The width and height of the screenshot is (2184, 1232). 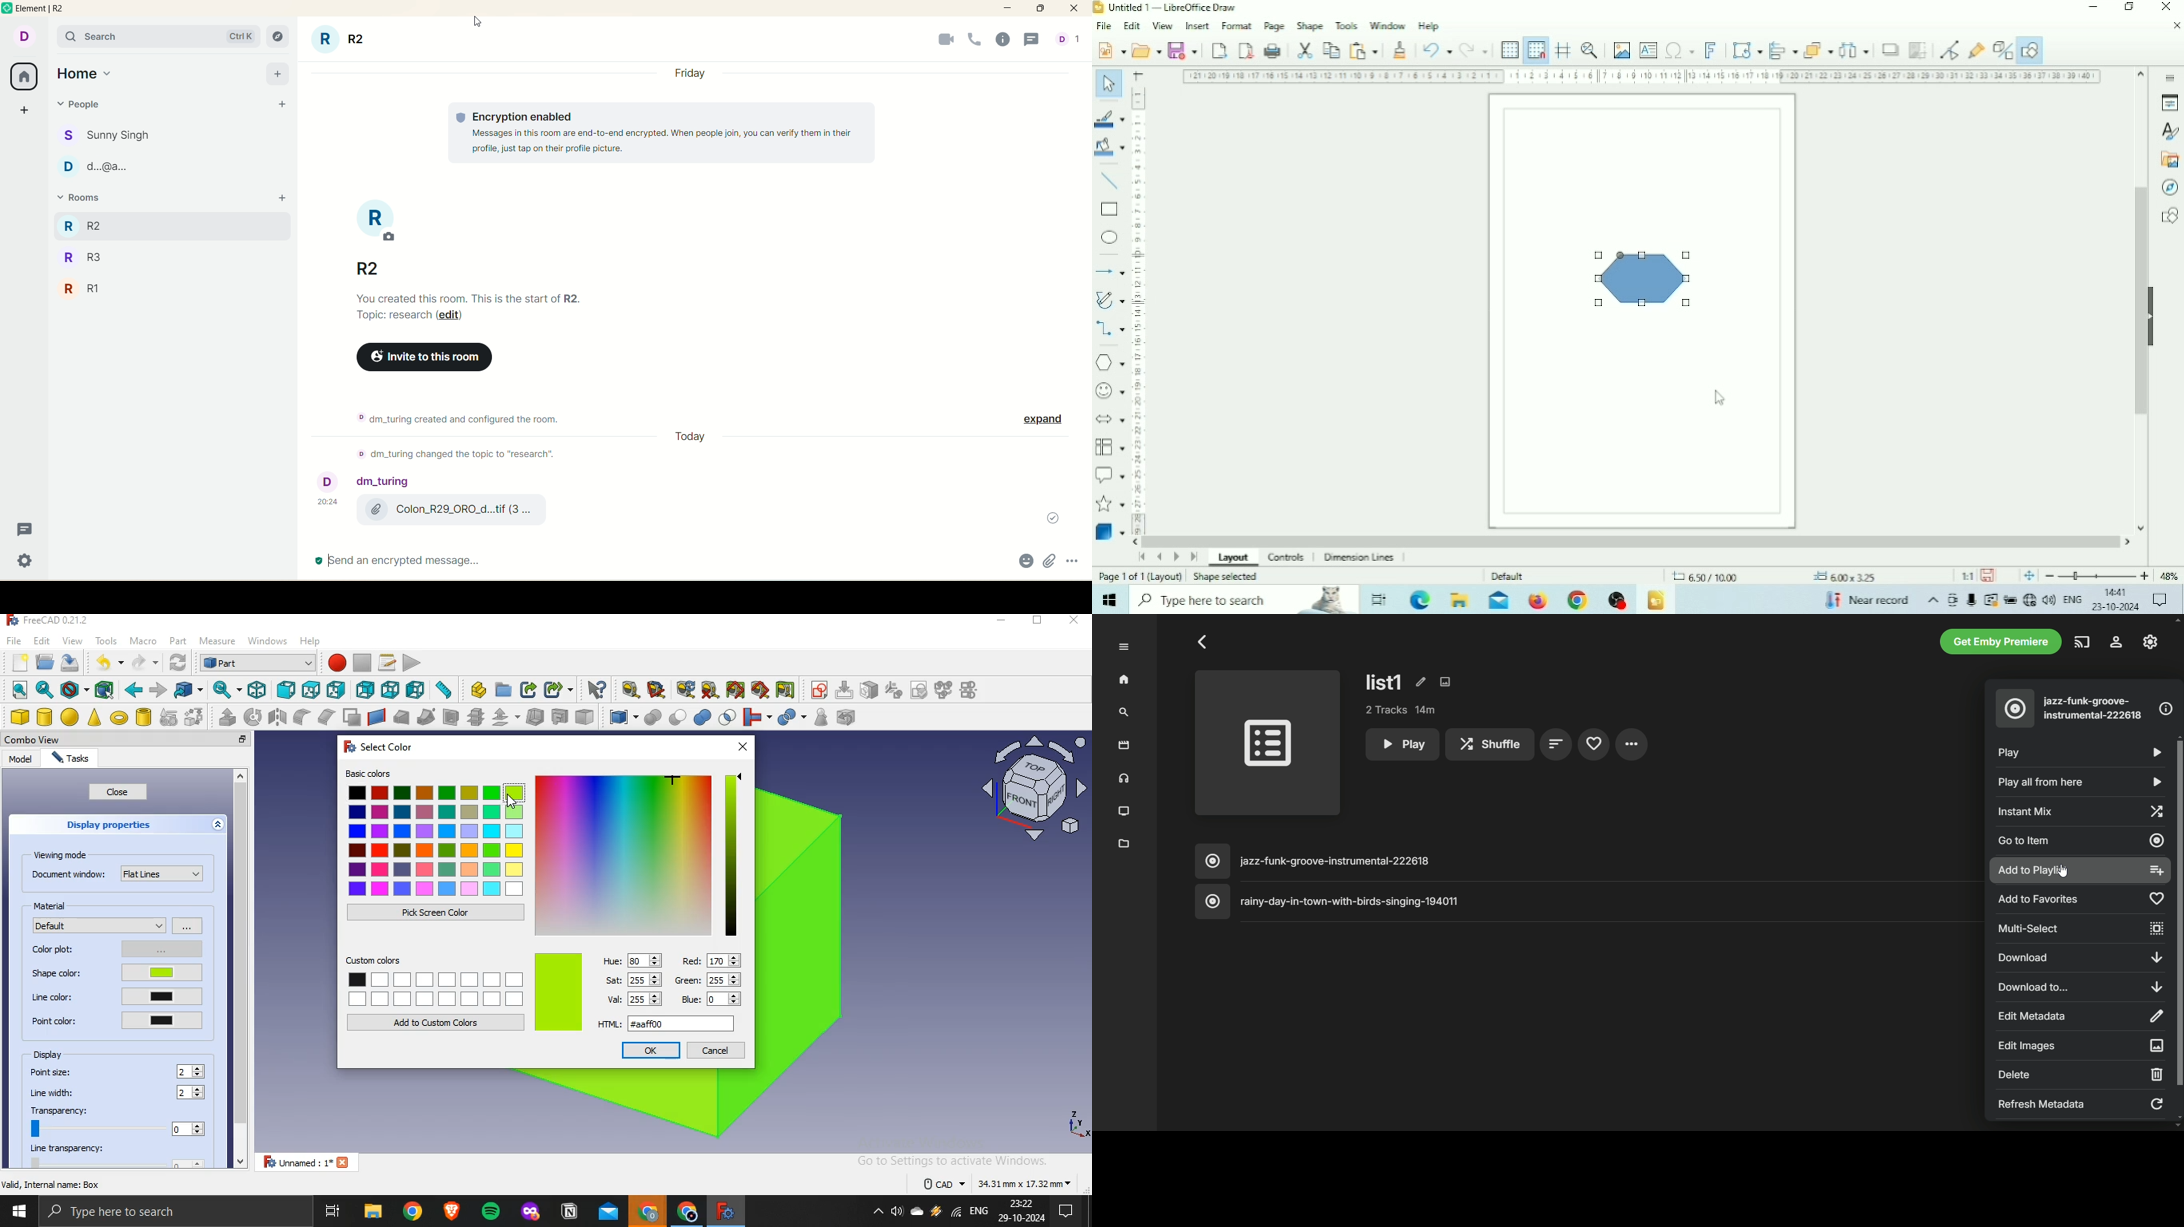 I want to click on Meet Now, so click(x=1954, y=600).